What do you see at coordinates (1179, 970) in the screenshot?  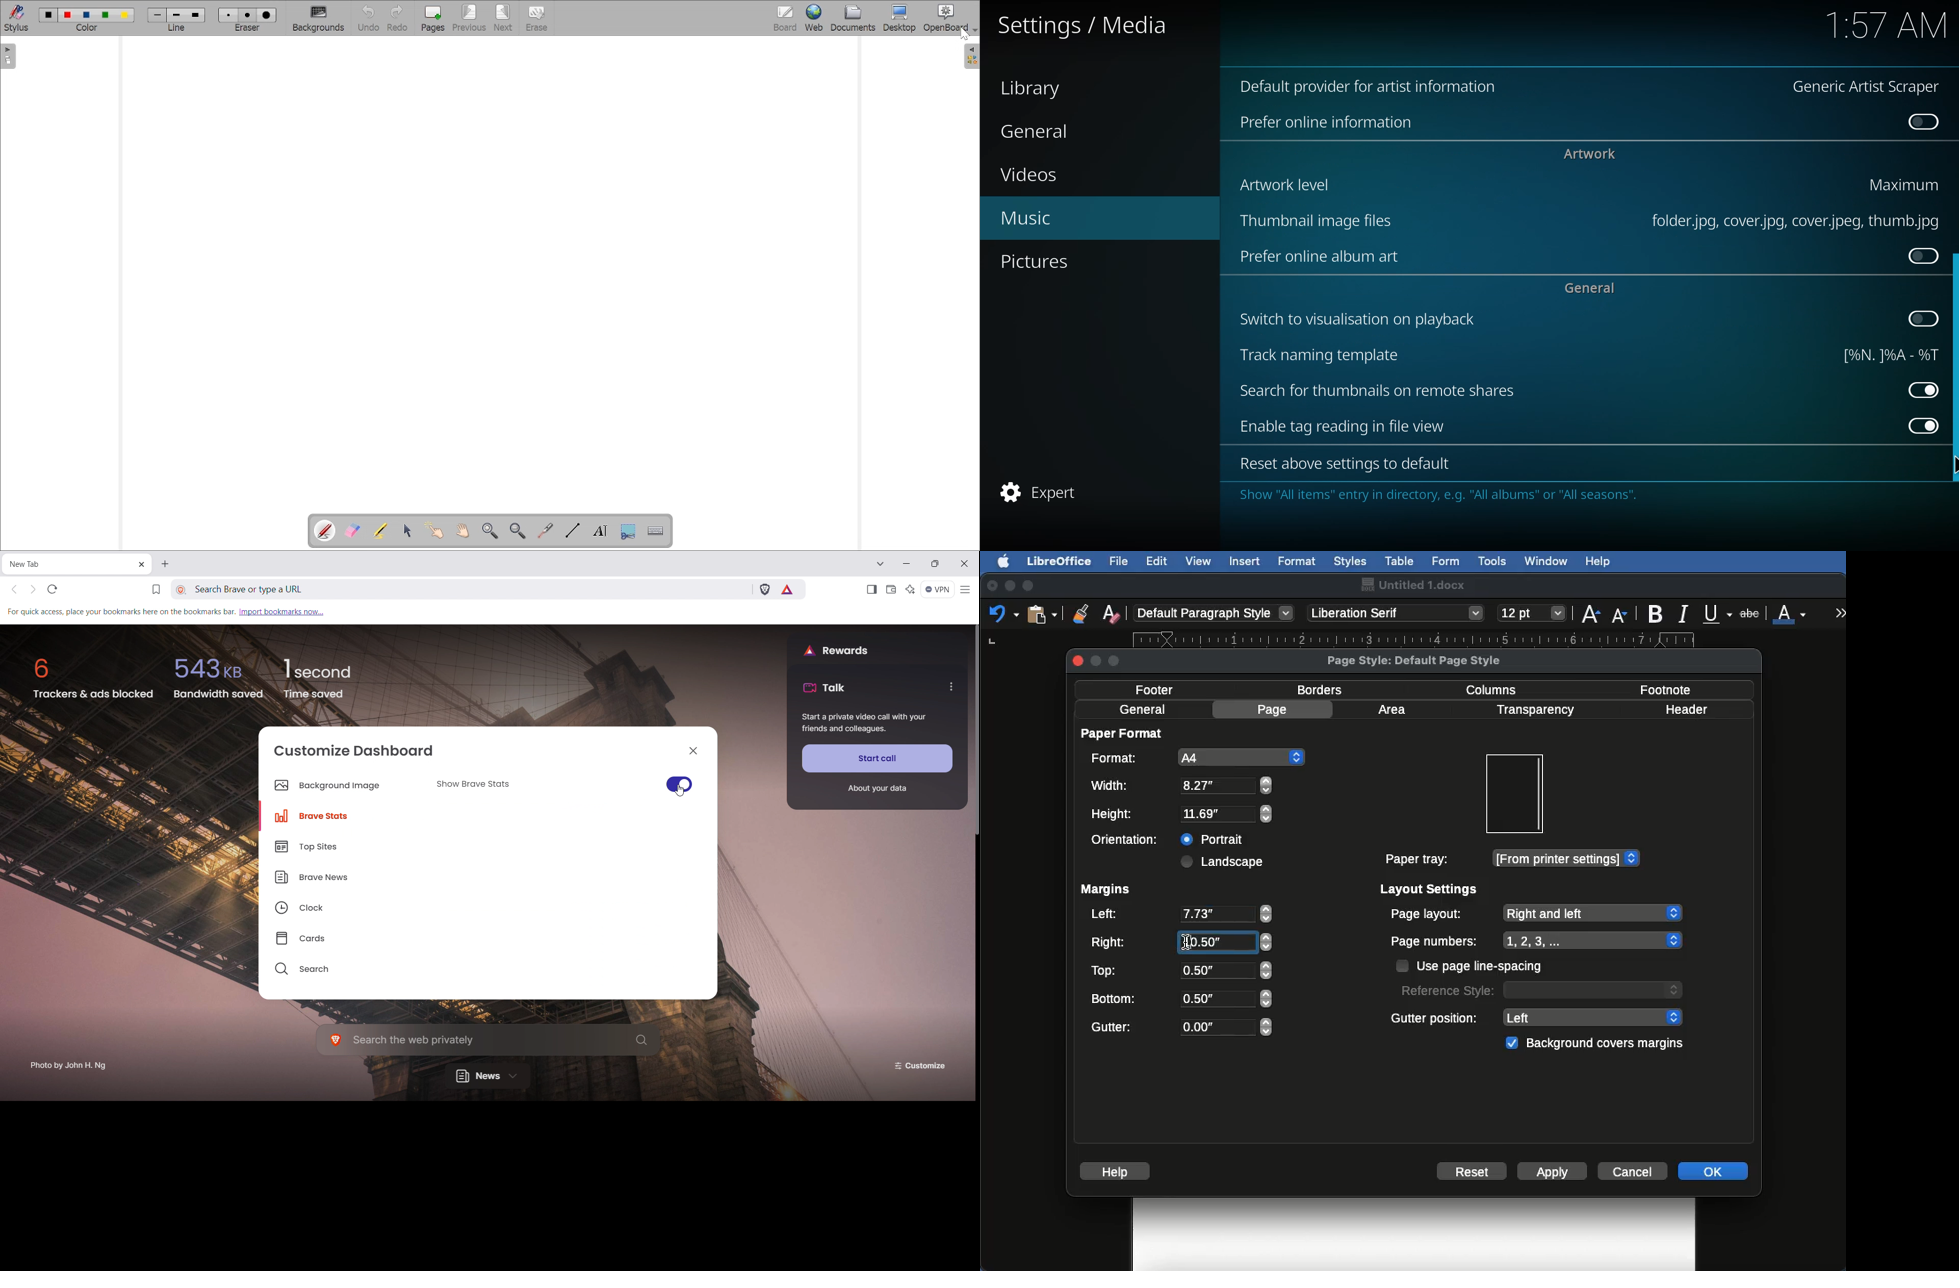 I see `Top` at bounding box center [1179, 970].